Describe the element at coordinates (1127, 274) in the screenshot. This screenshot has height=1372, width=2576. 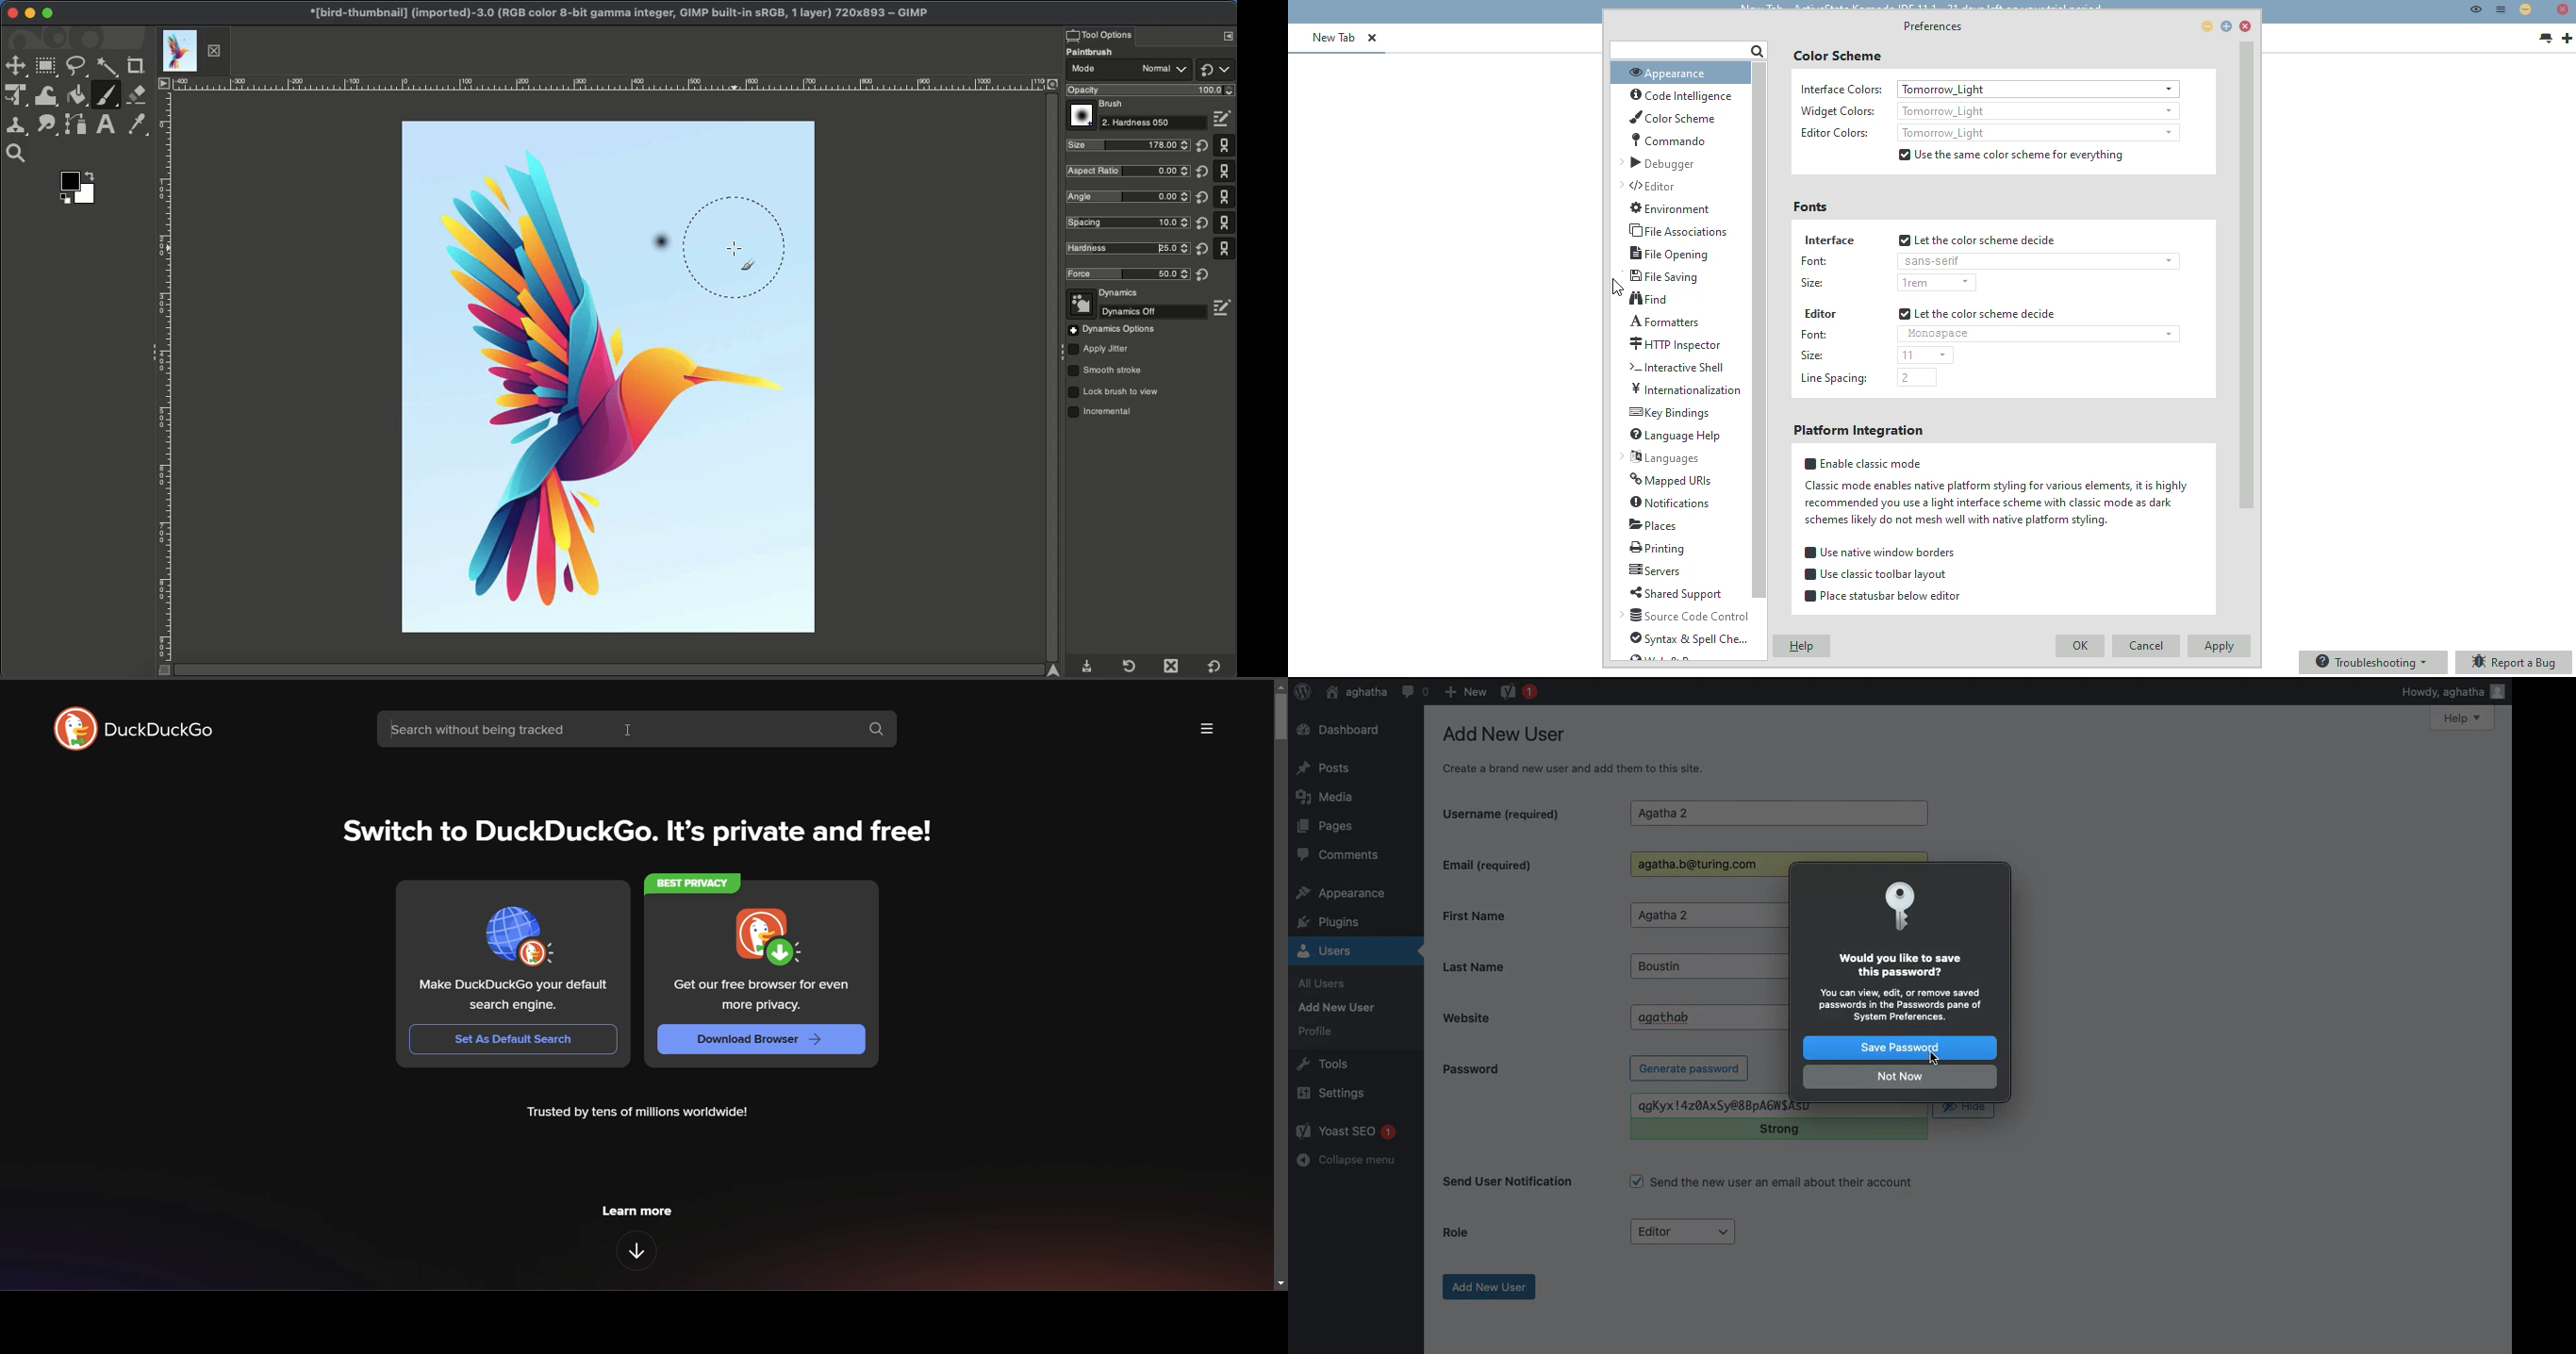
I see `Force` at that location.